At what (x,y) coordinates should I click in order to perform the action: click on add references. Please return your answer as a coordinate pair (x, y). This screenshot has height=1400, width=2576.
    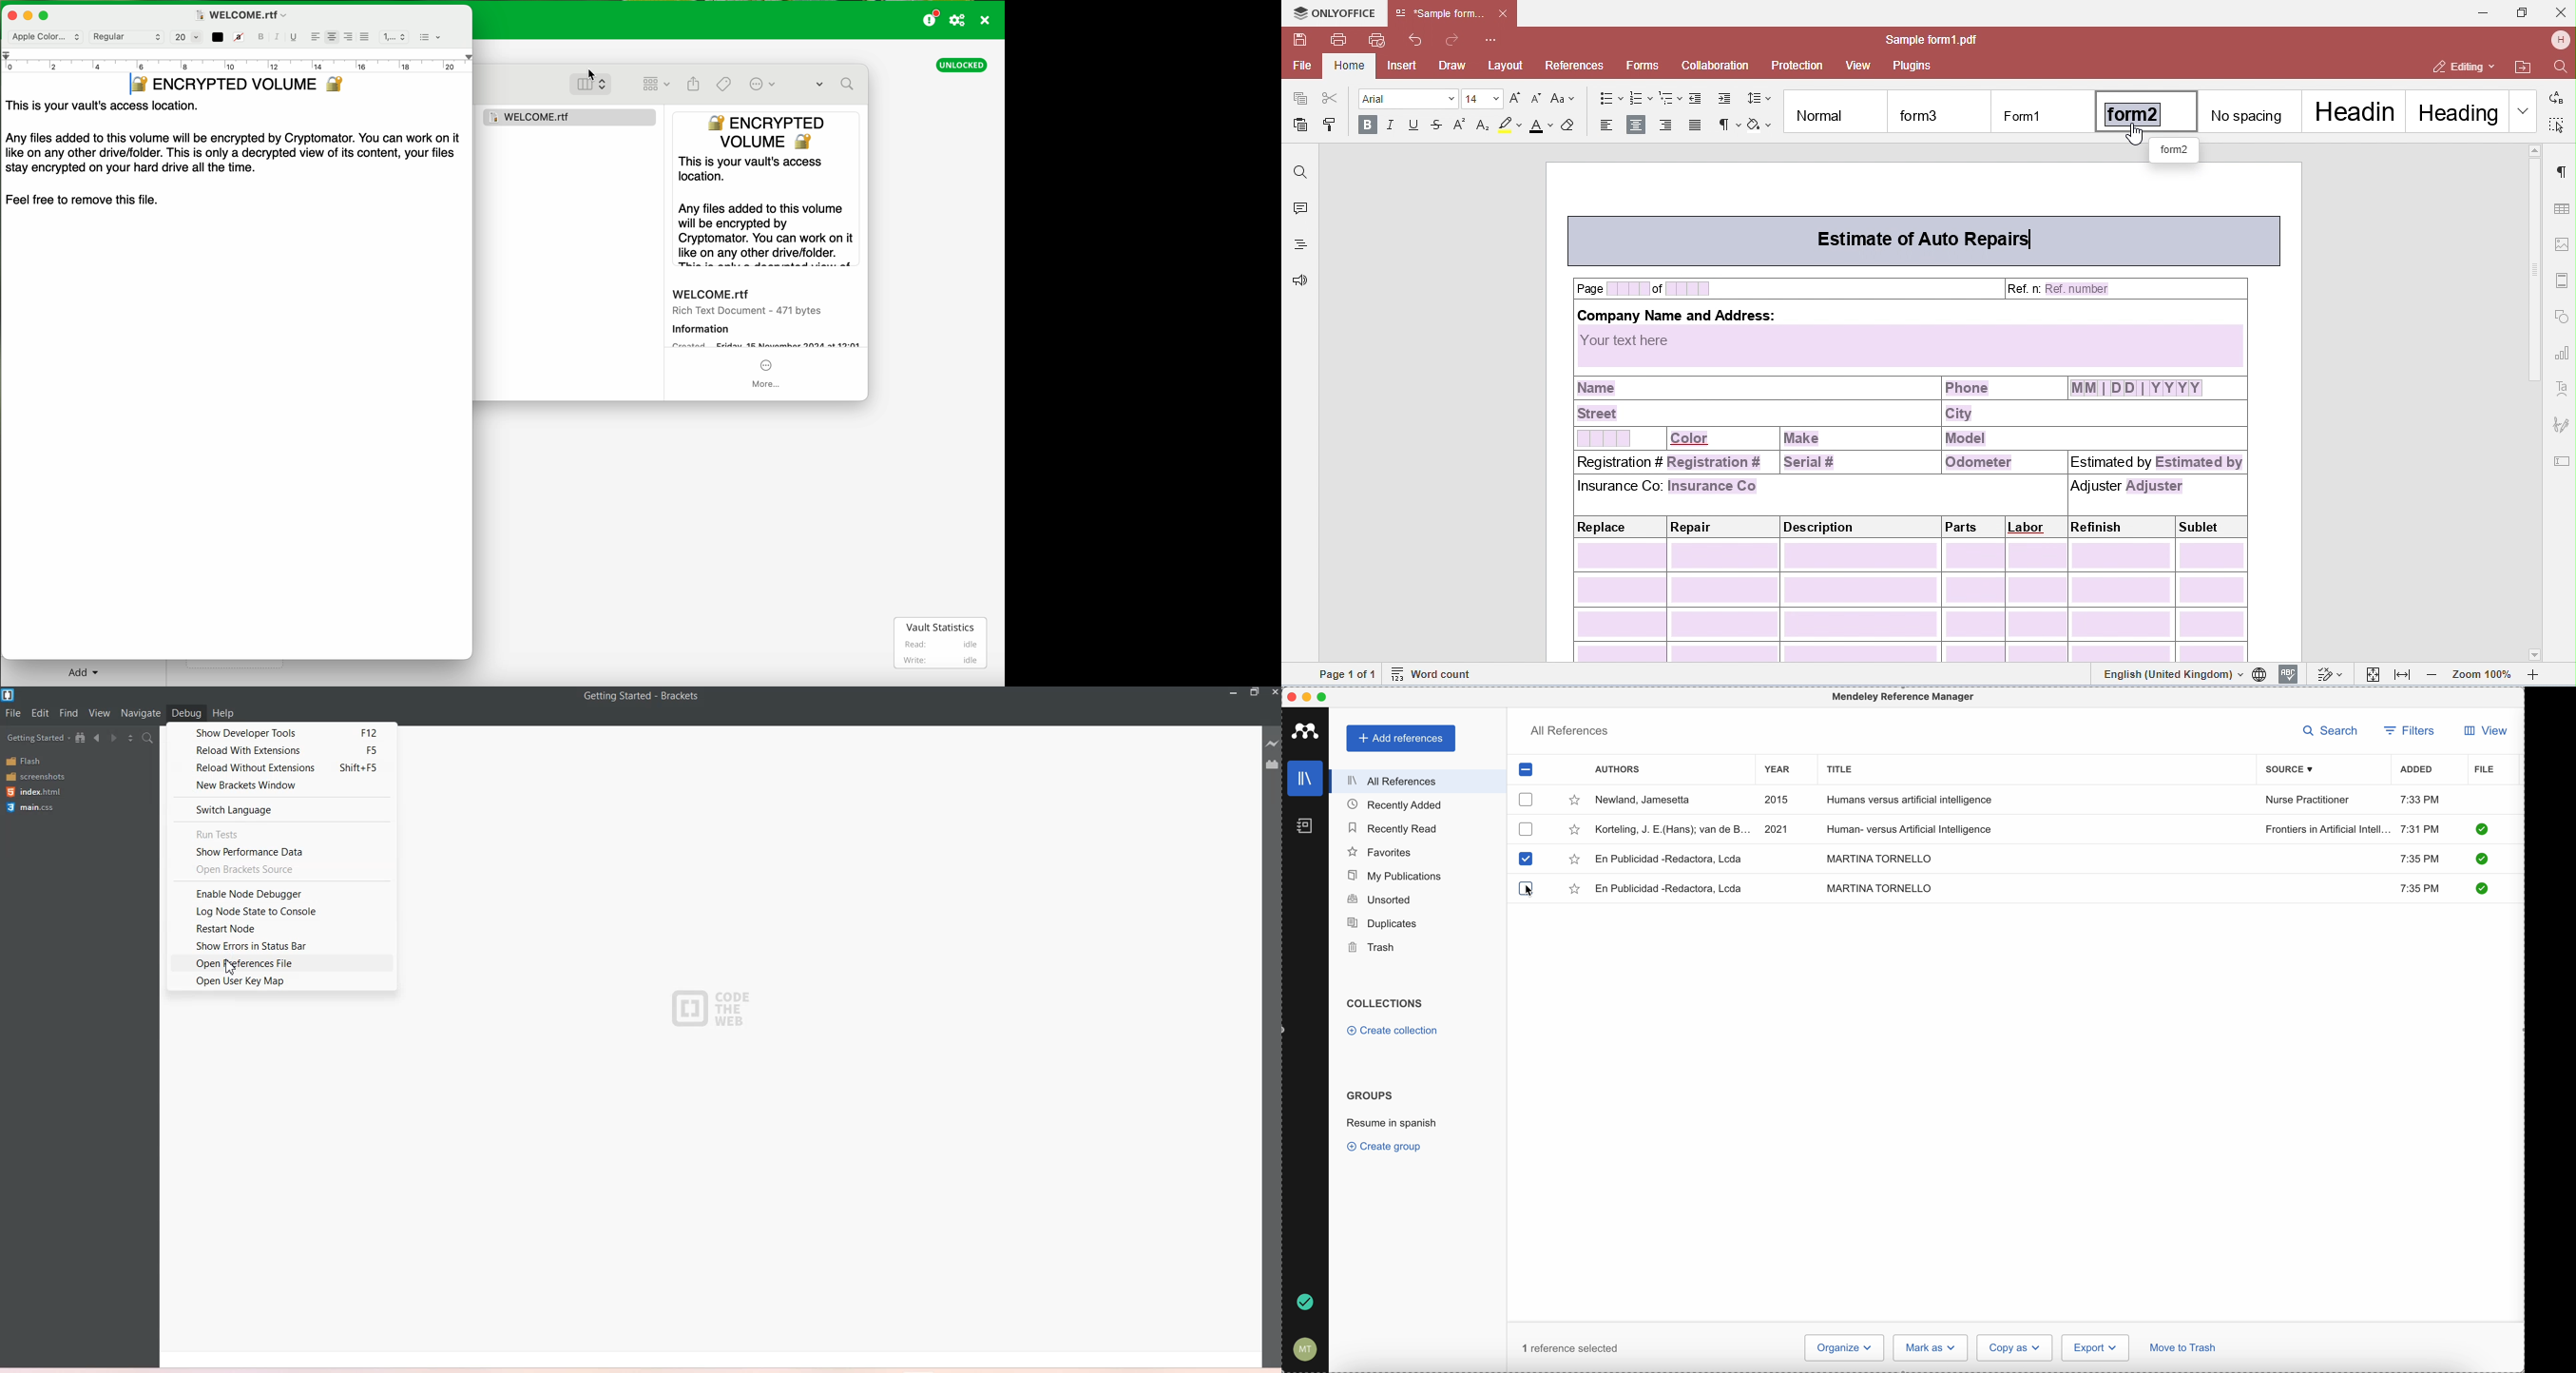
    Looking at the image, I should click on (1402, 738).